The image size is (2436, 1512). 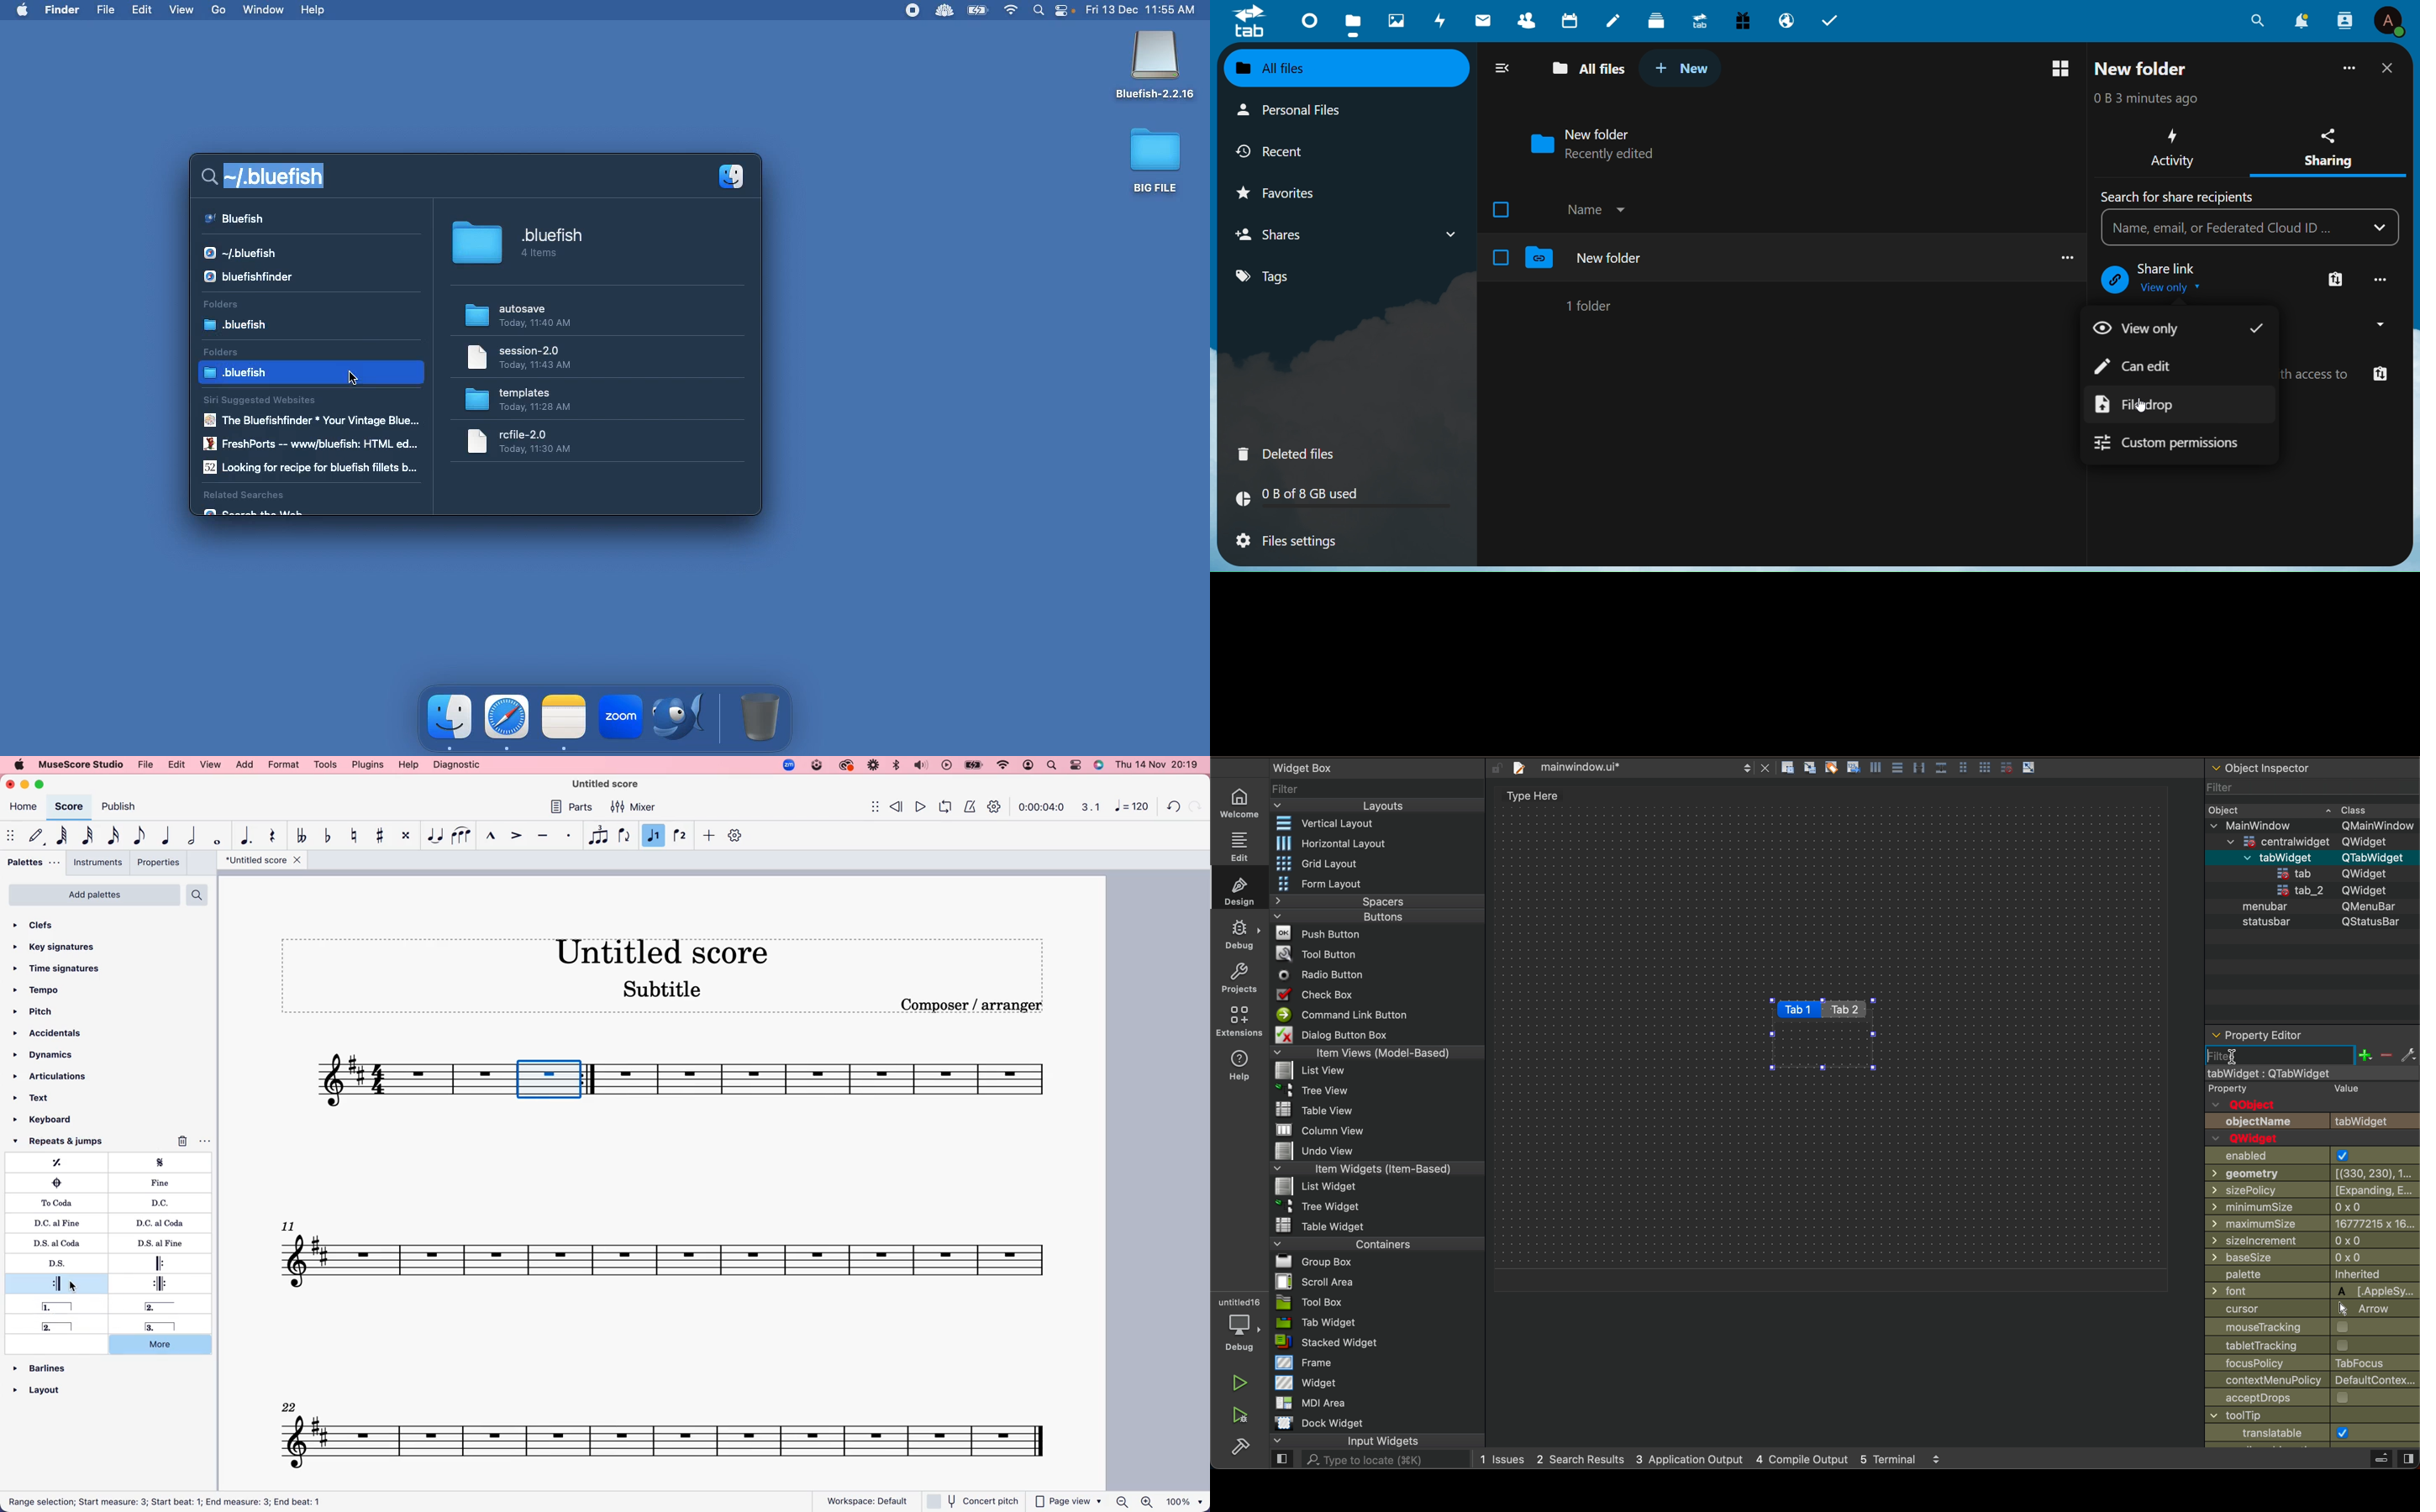 I want to click on Autosave, so click(x=529, y=318).